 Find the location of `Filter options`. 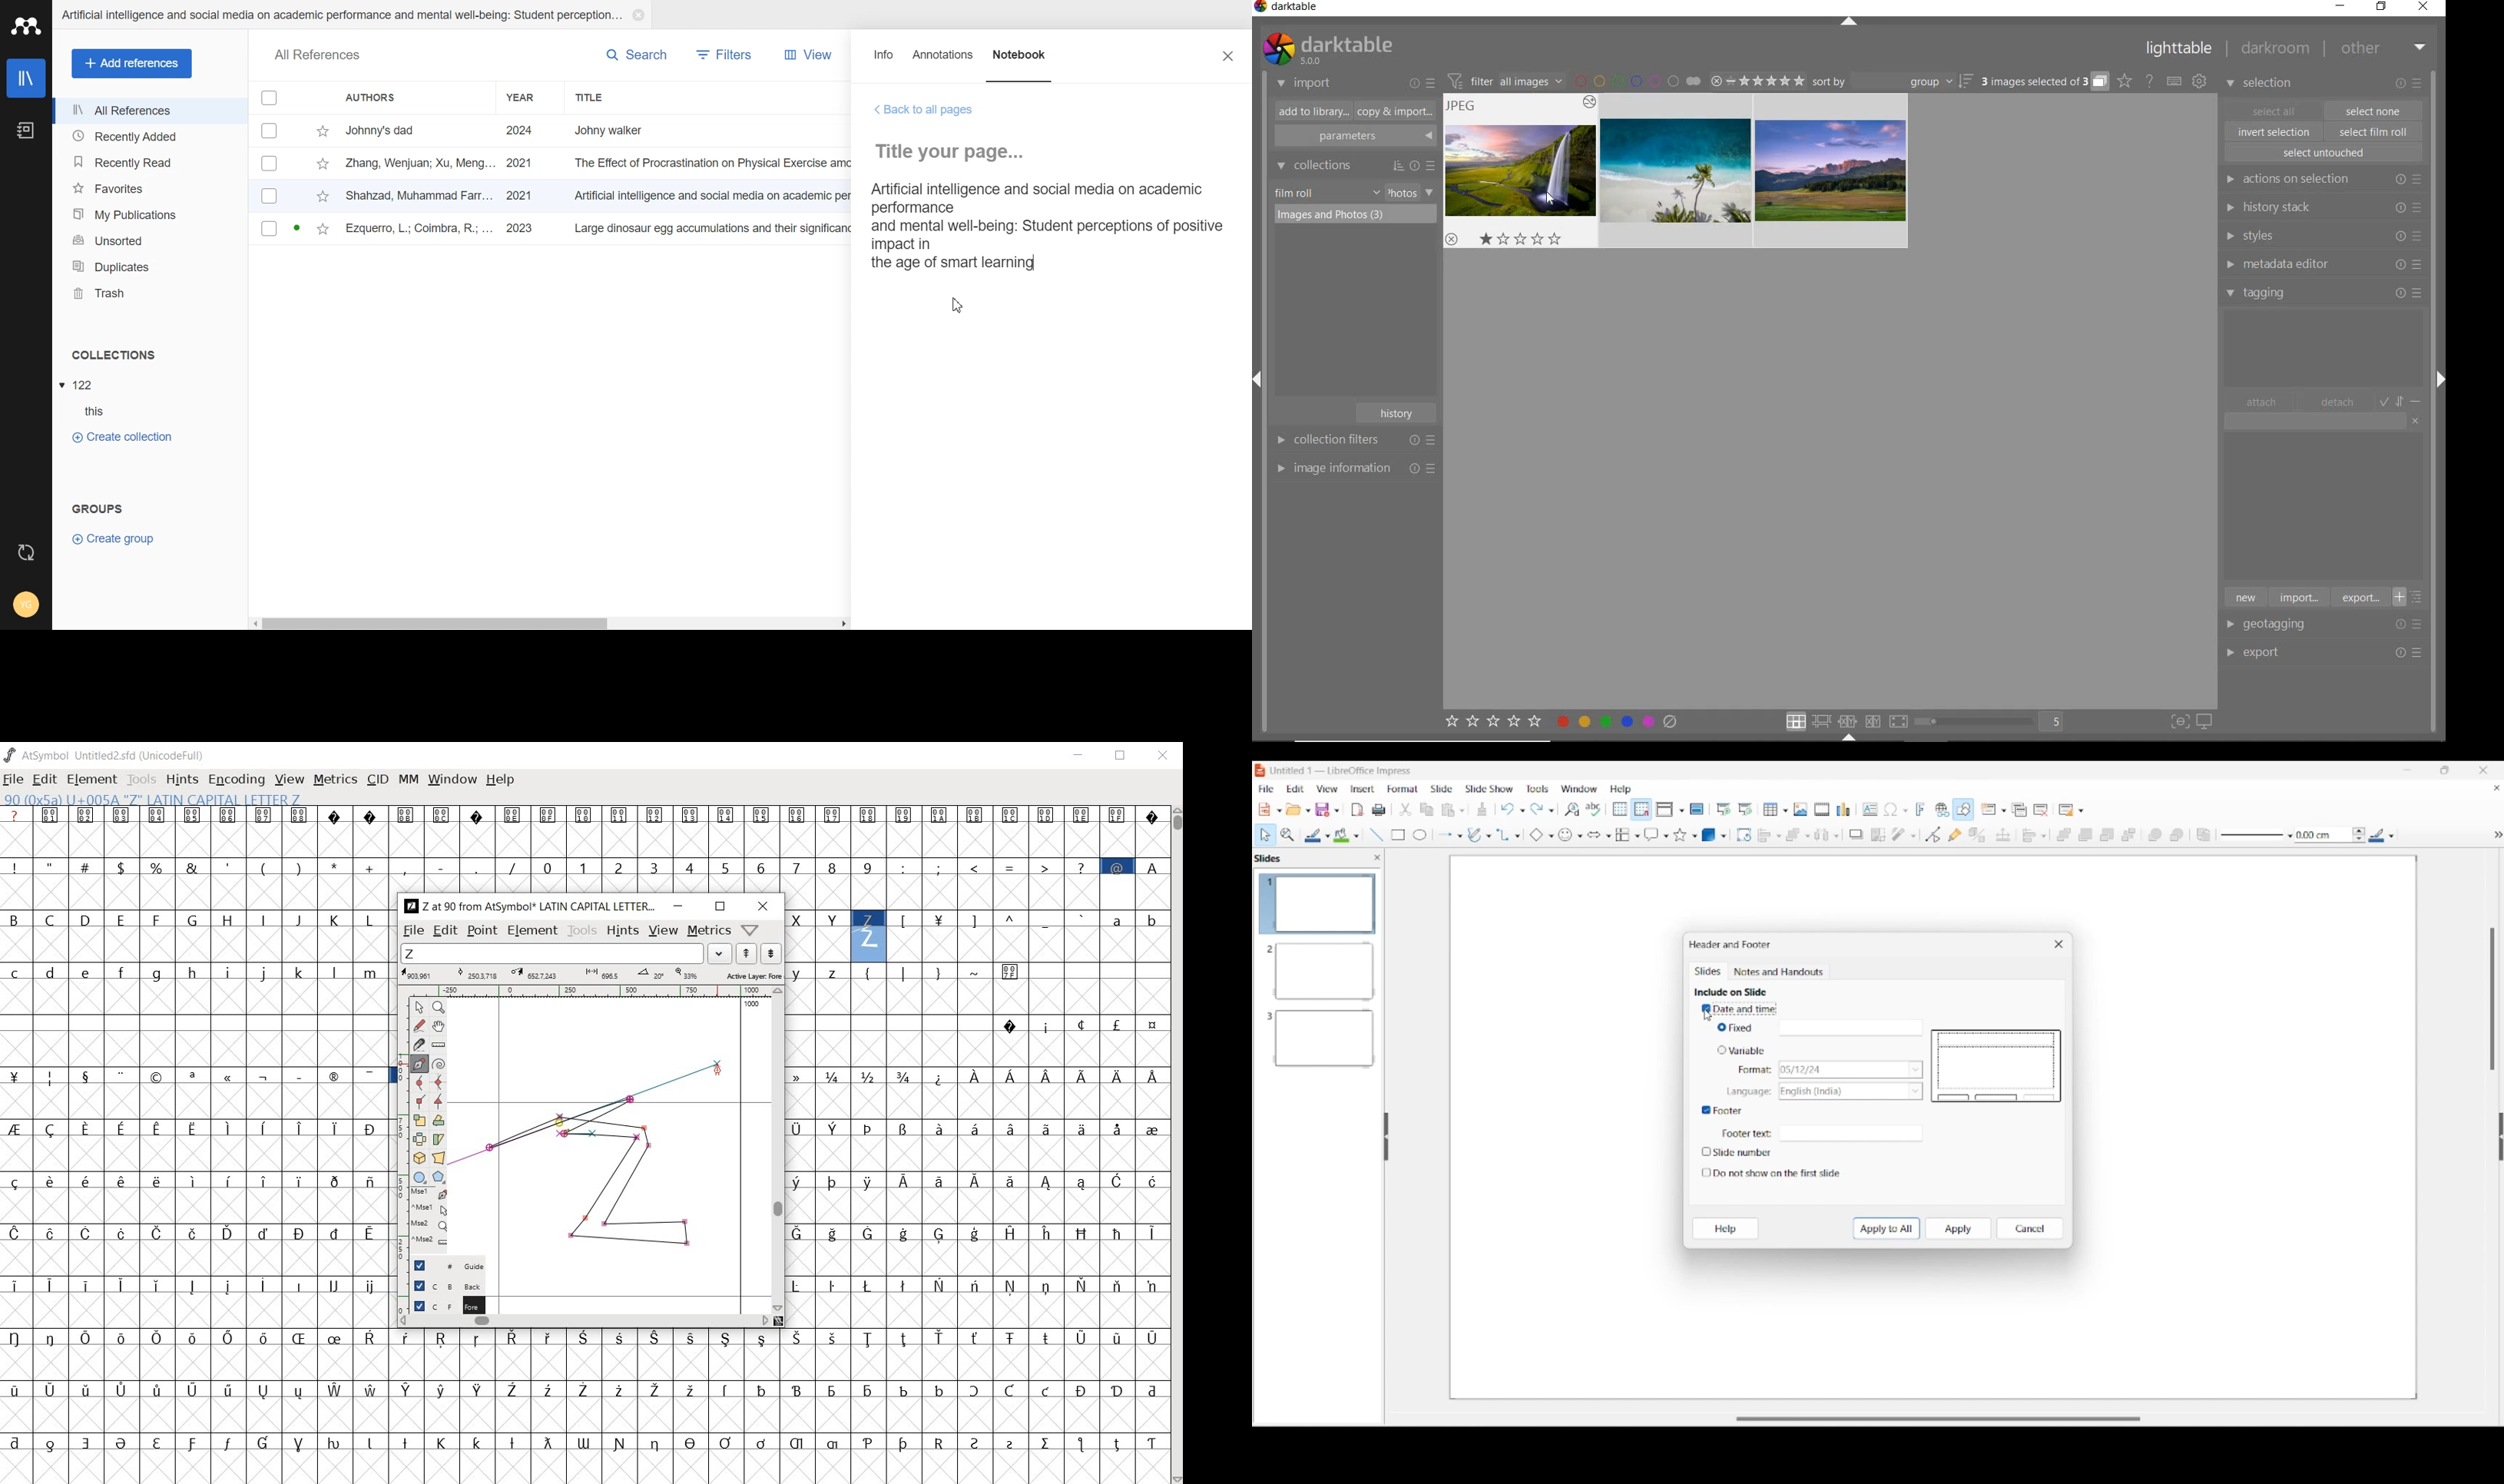

Filter options is located at coordinates (1904, 835).